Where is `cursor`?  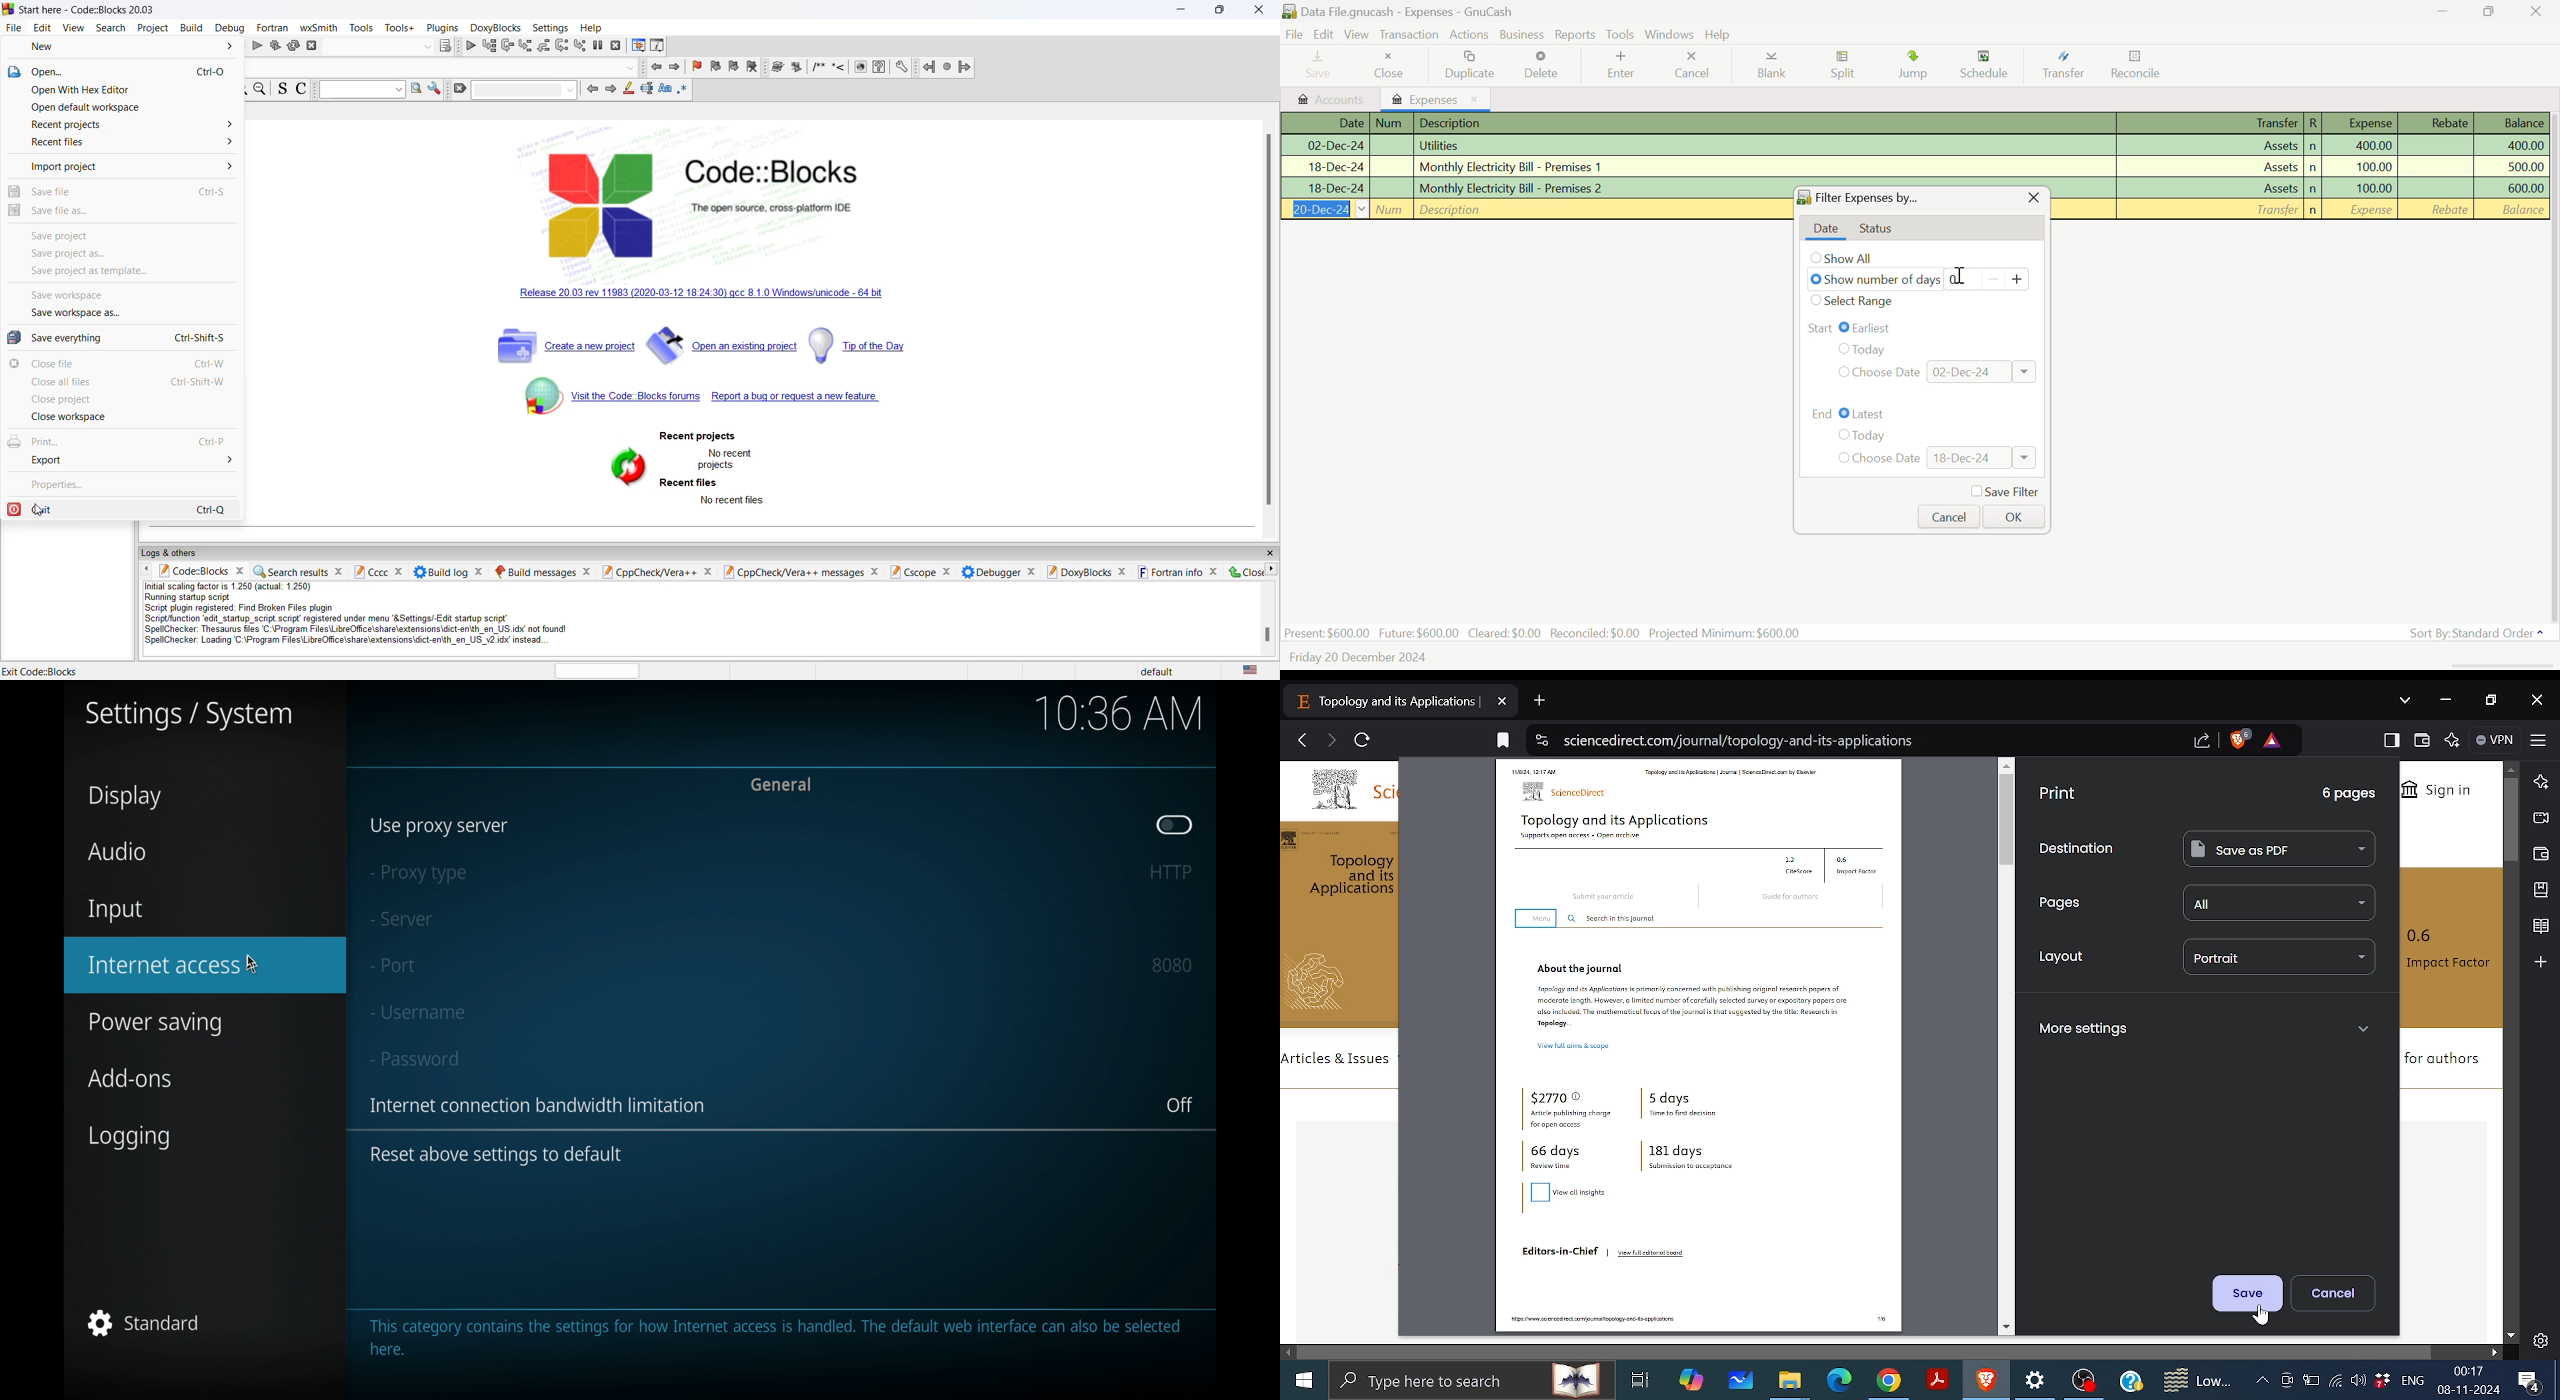
cursor is located at coordinates (259, 965).